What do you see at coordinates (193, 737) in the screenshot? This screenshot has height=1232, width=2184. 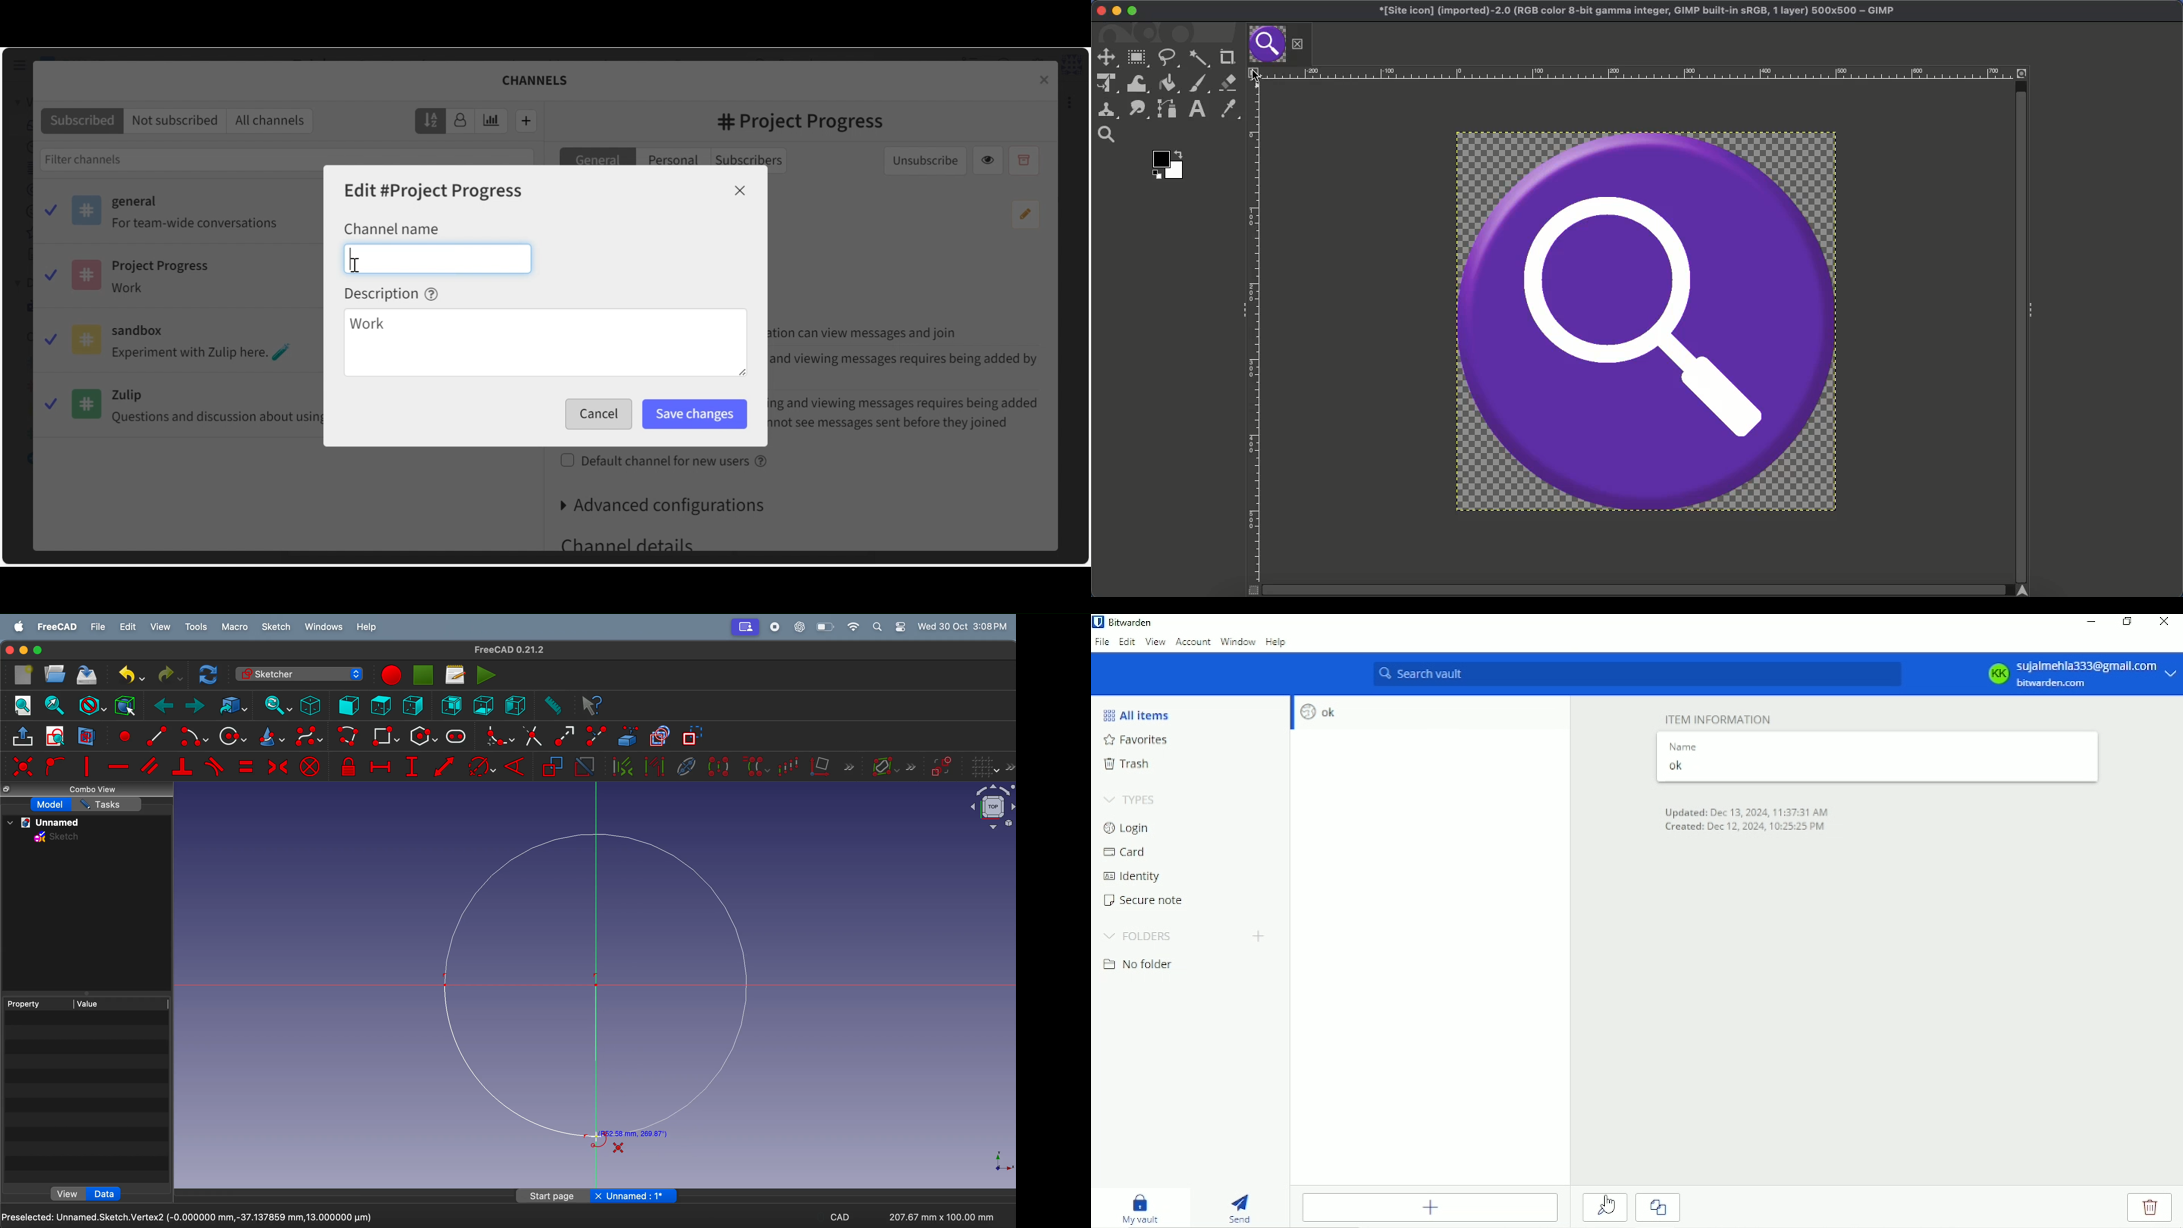 I see `create arc` at bounding box center [193, 737].